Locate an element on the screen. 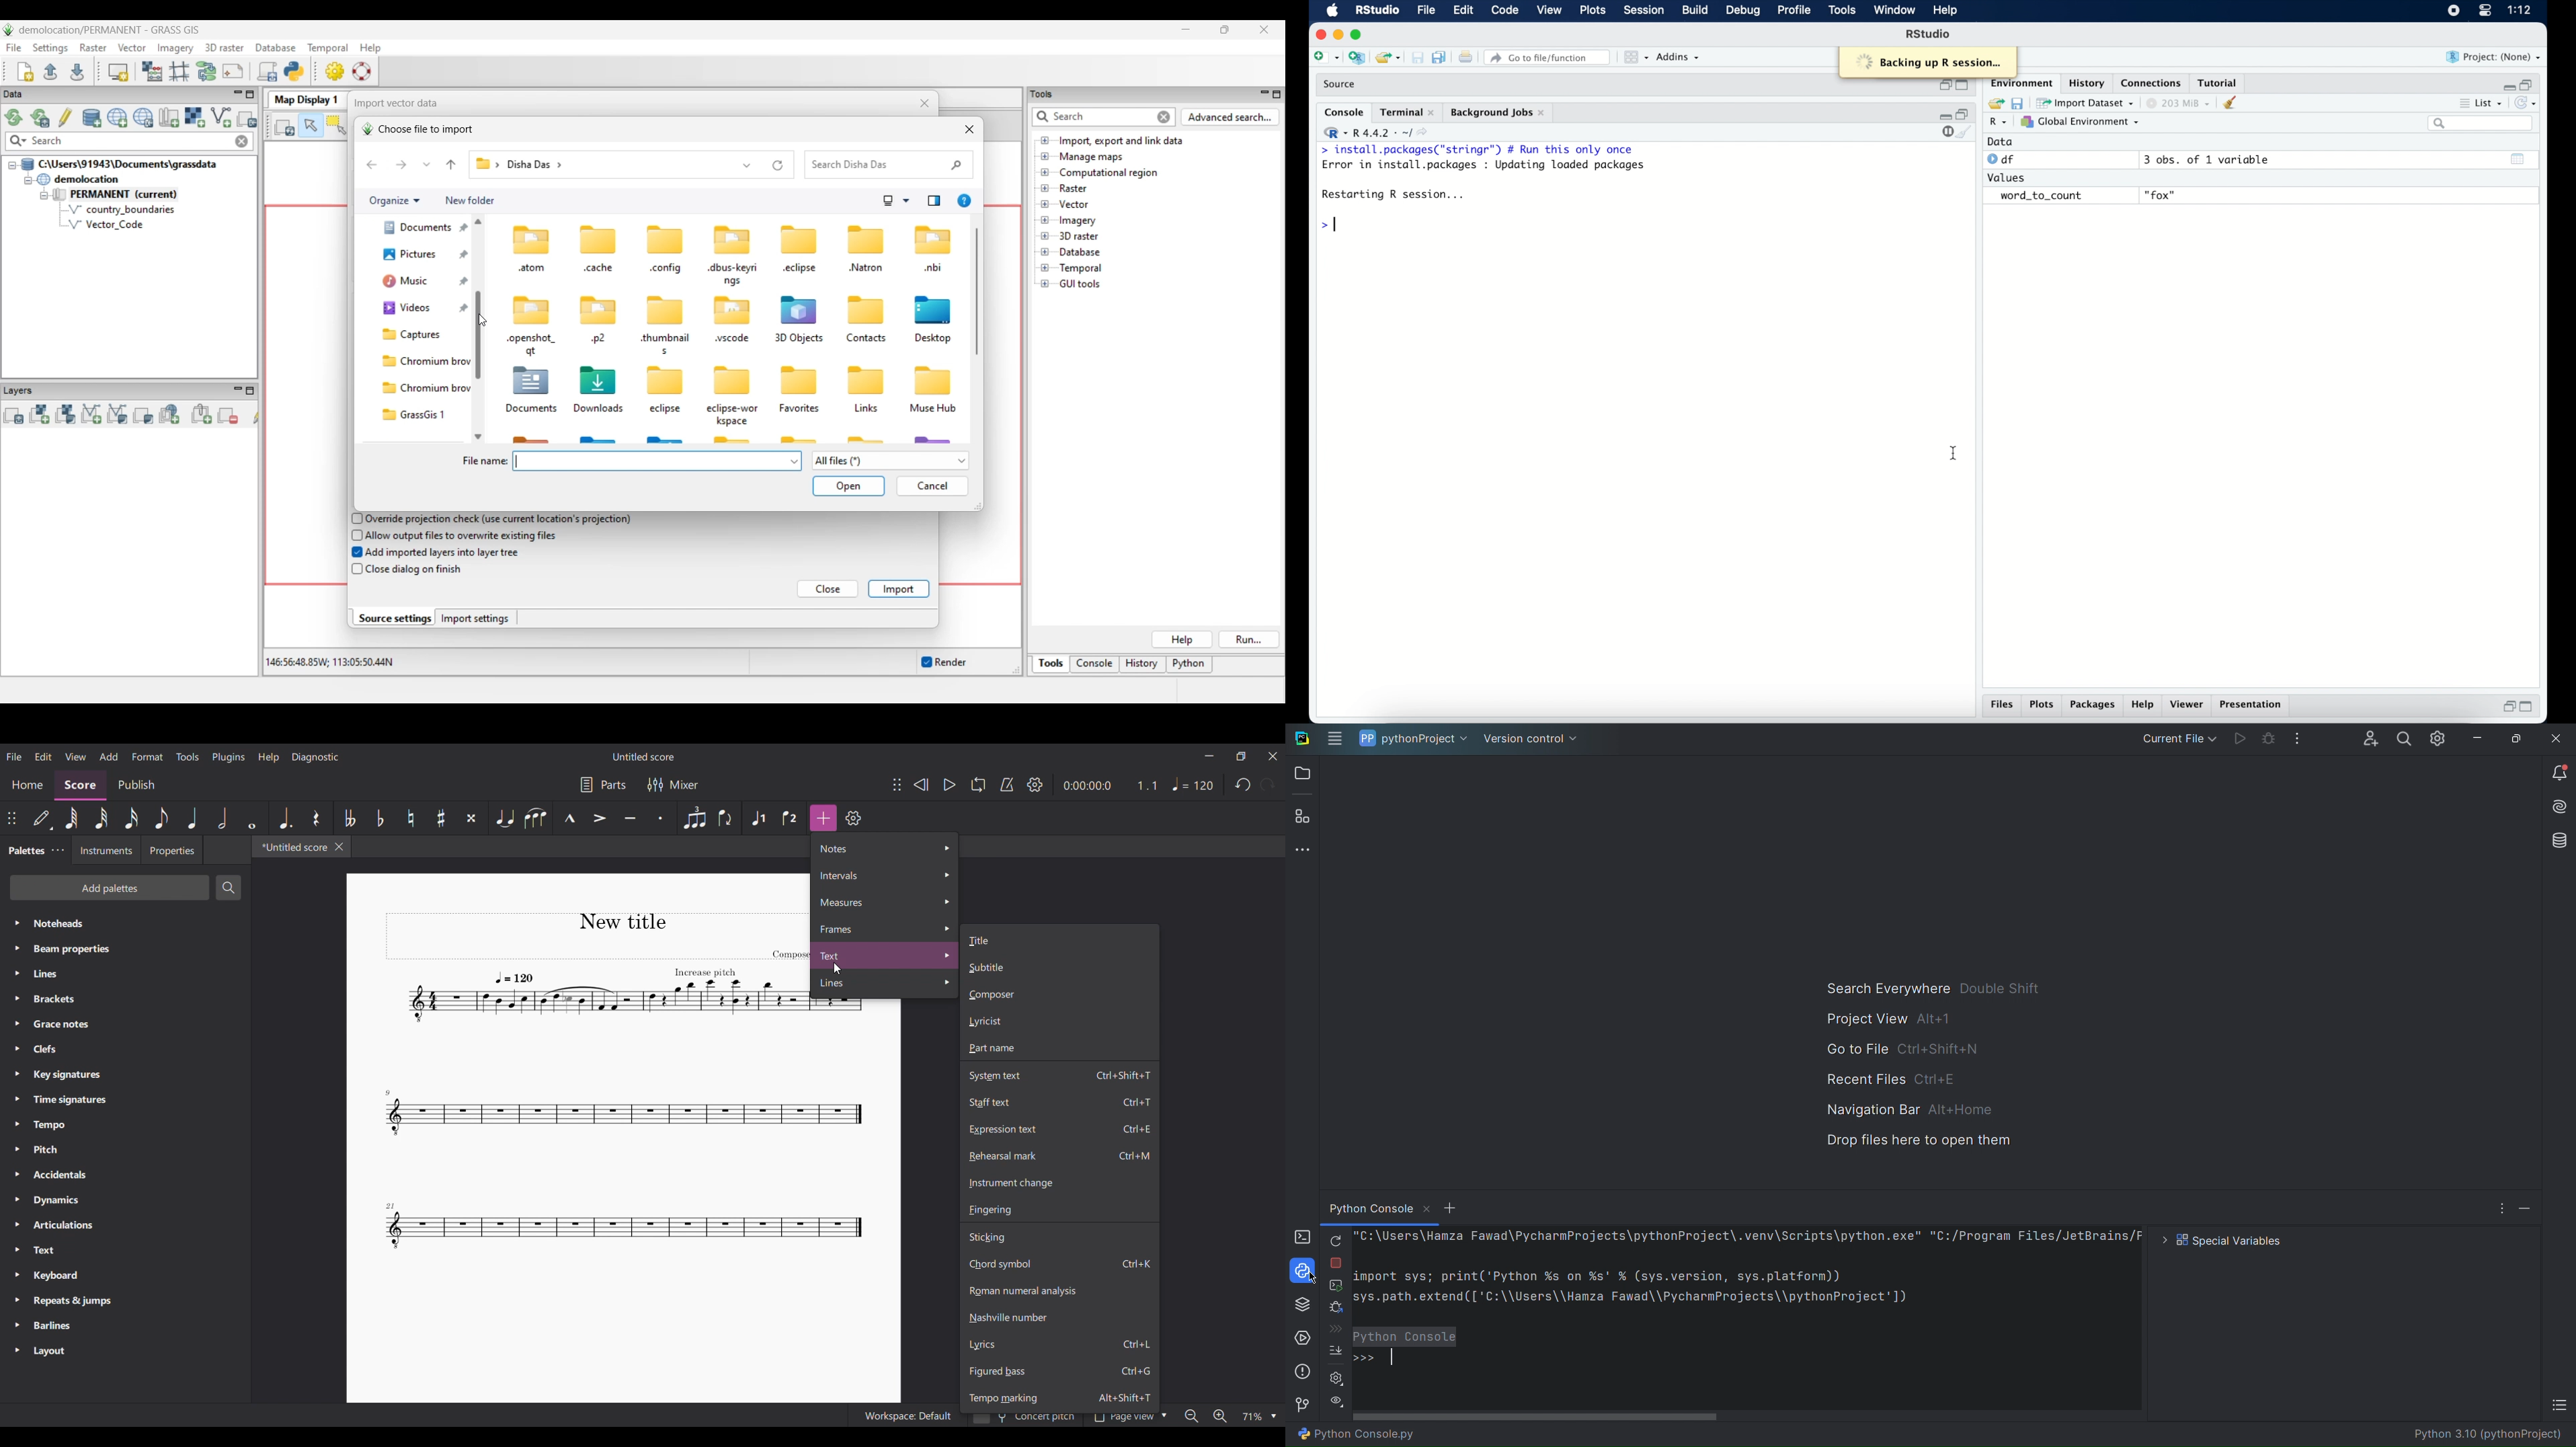  data is located at coordinates (2001, 141).